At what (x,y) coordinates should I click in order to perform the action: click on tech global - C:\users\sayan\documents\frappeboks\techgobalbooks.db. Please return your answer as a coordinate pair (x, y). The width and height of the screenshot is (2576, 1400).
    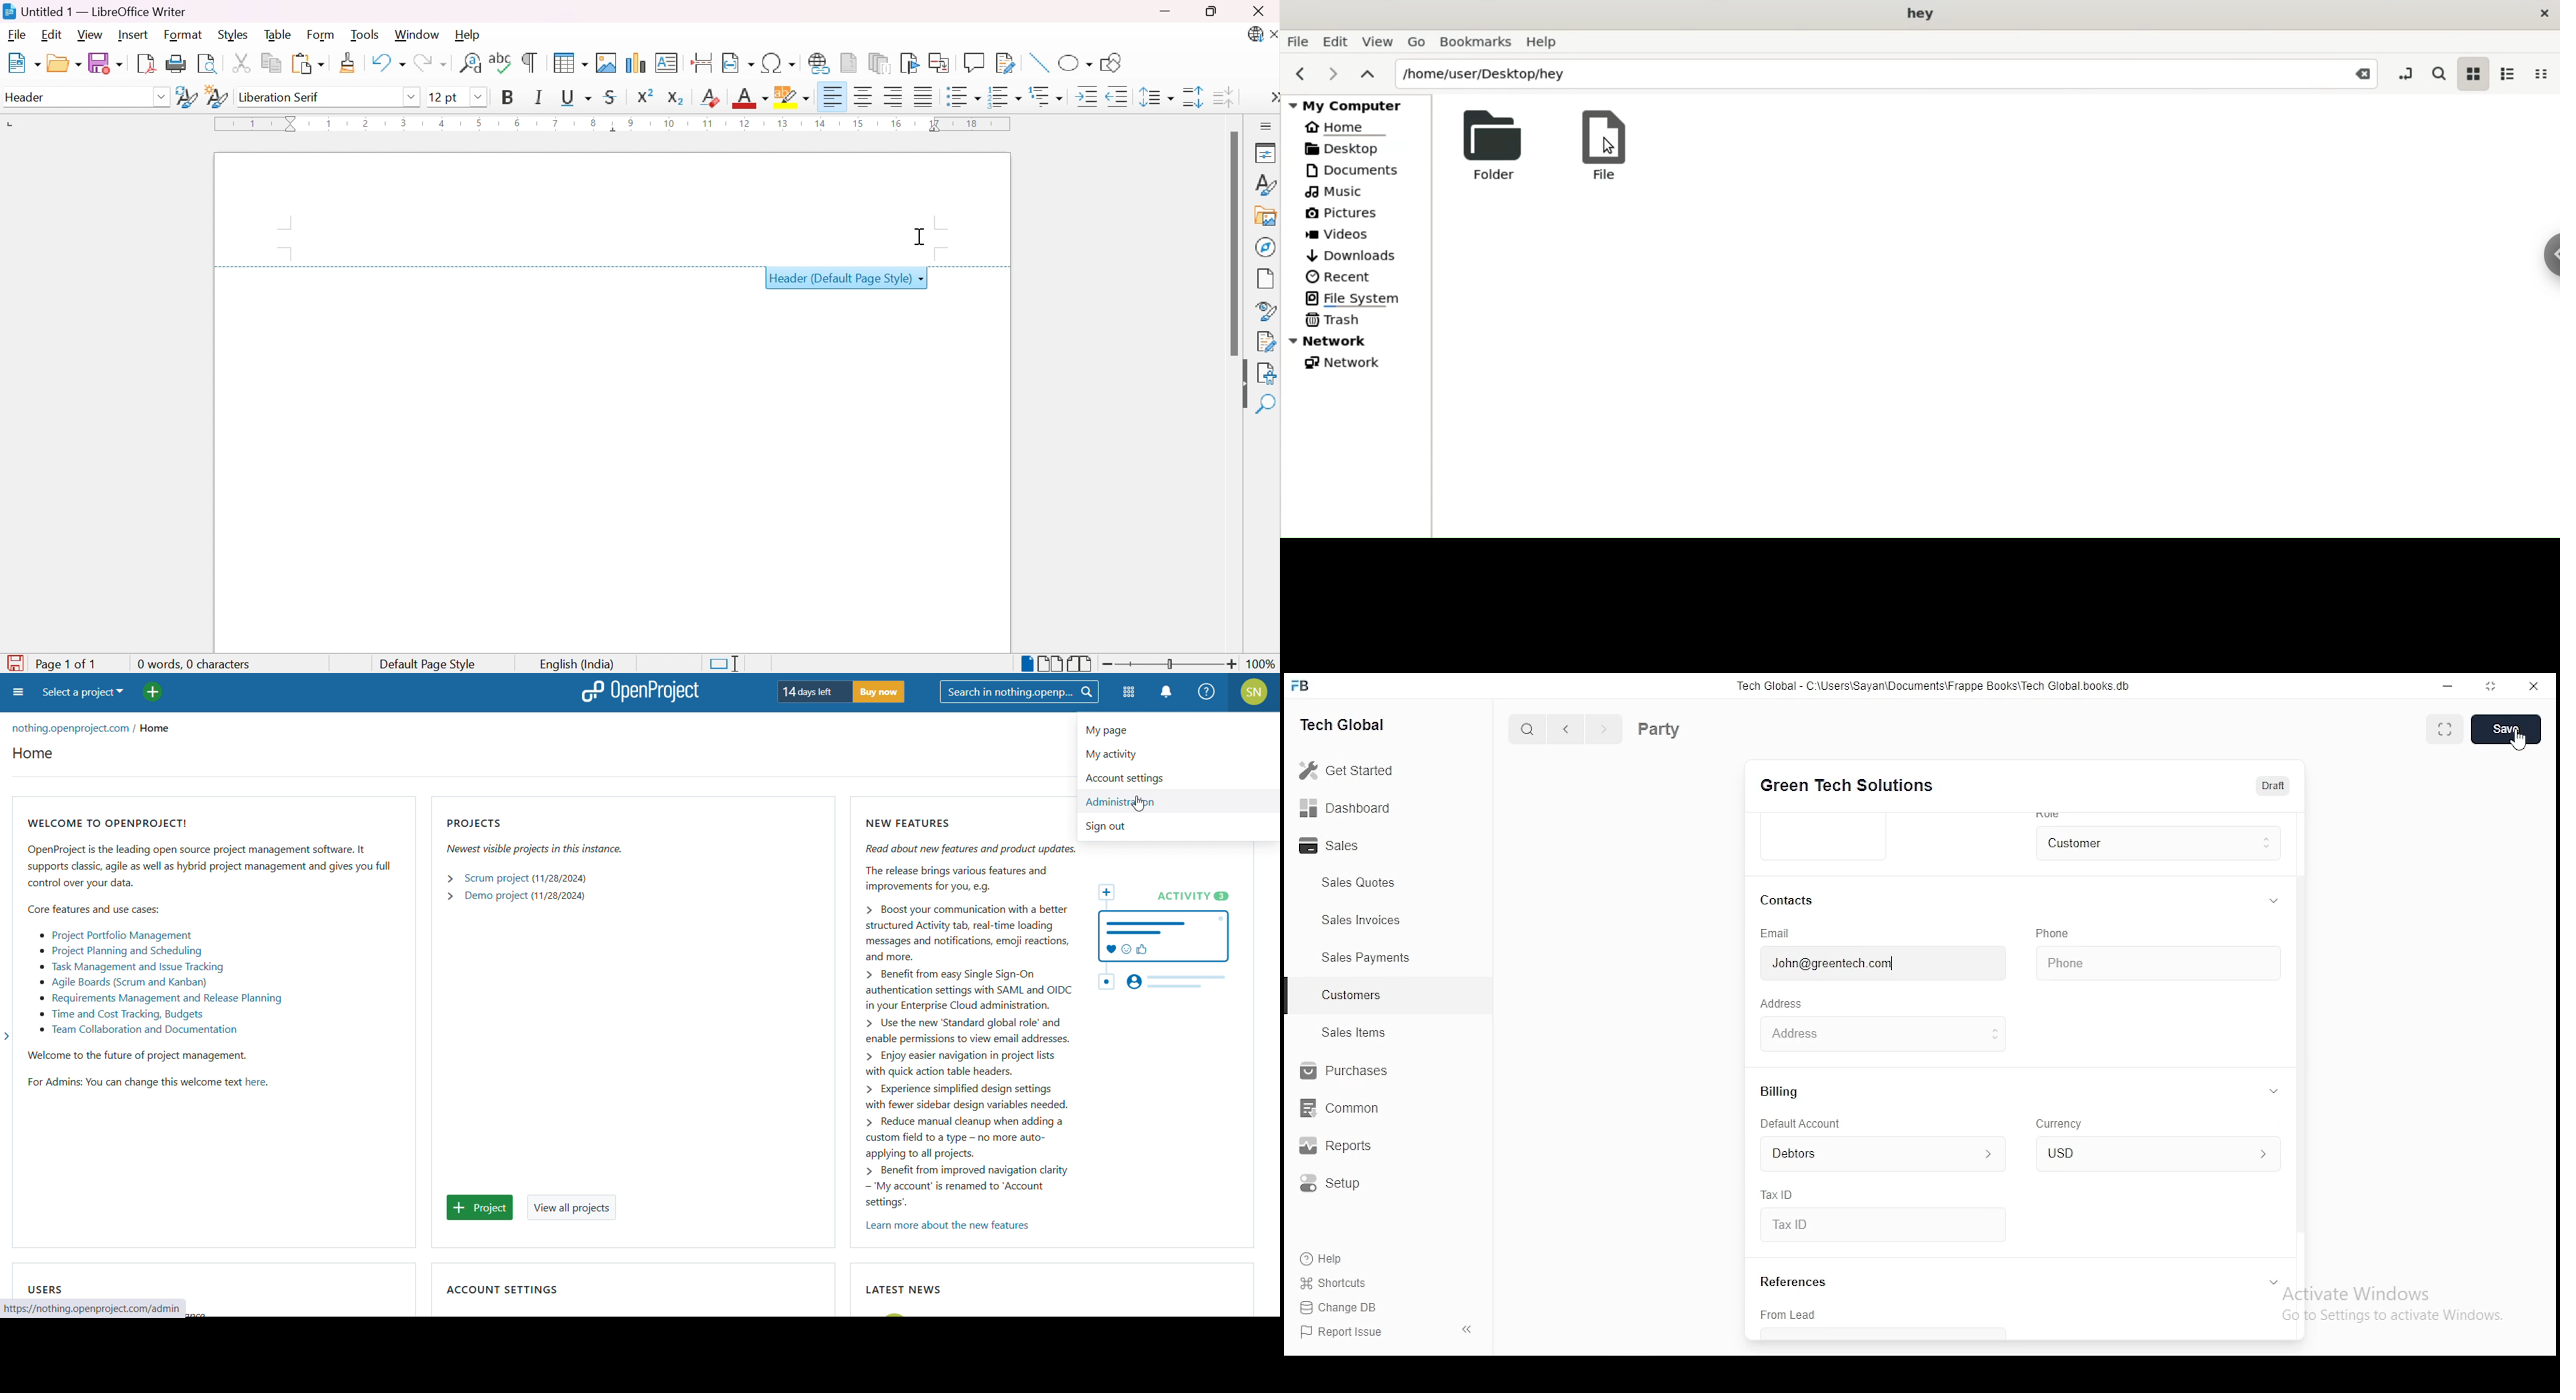
    Looking at the image, I should click on (1935, 686).